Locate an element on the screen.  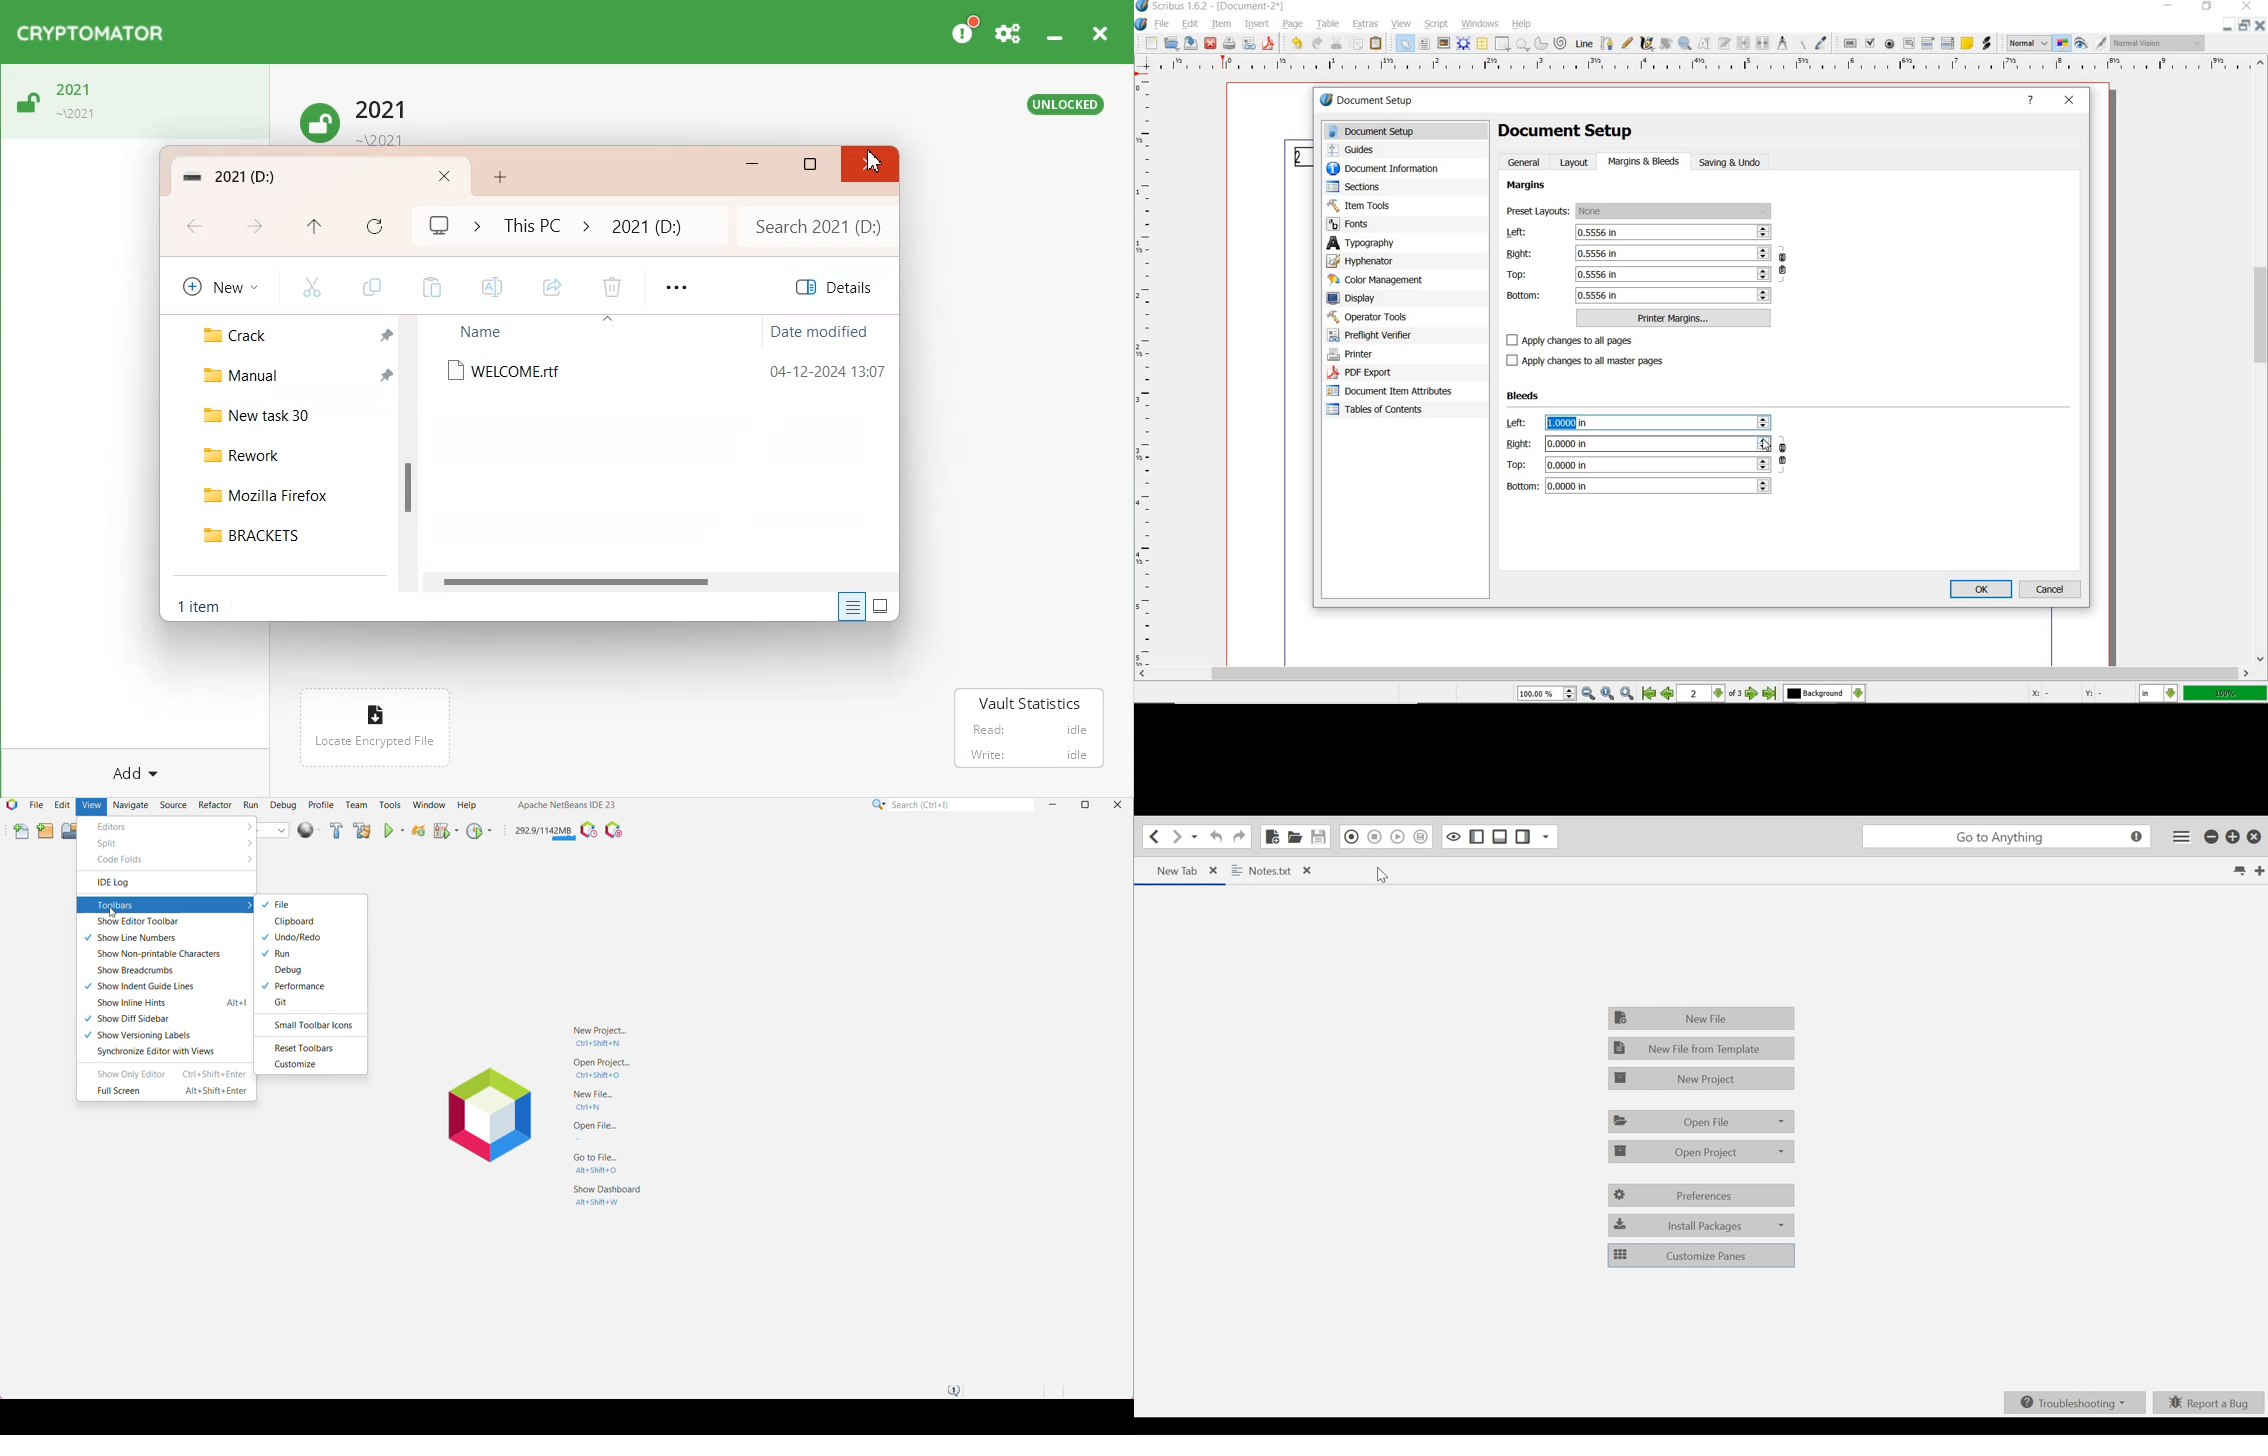
edit is located at coordinates (1189, 24).